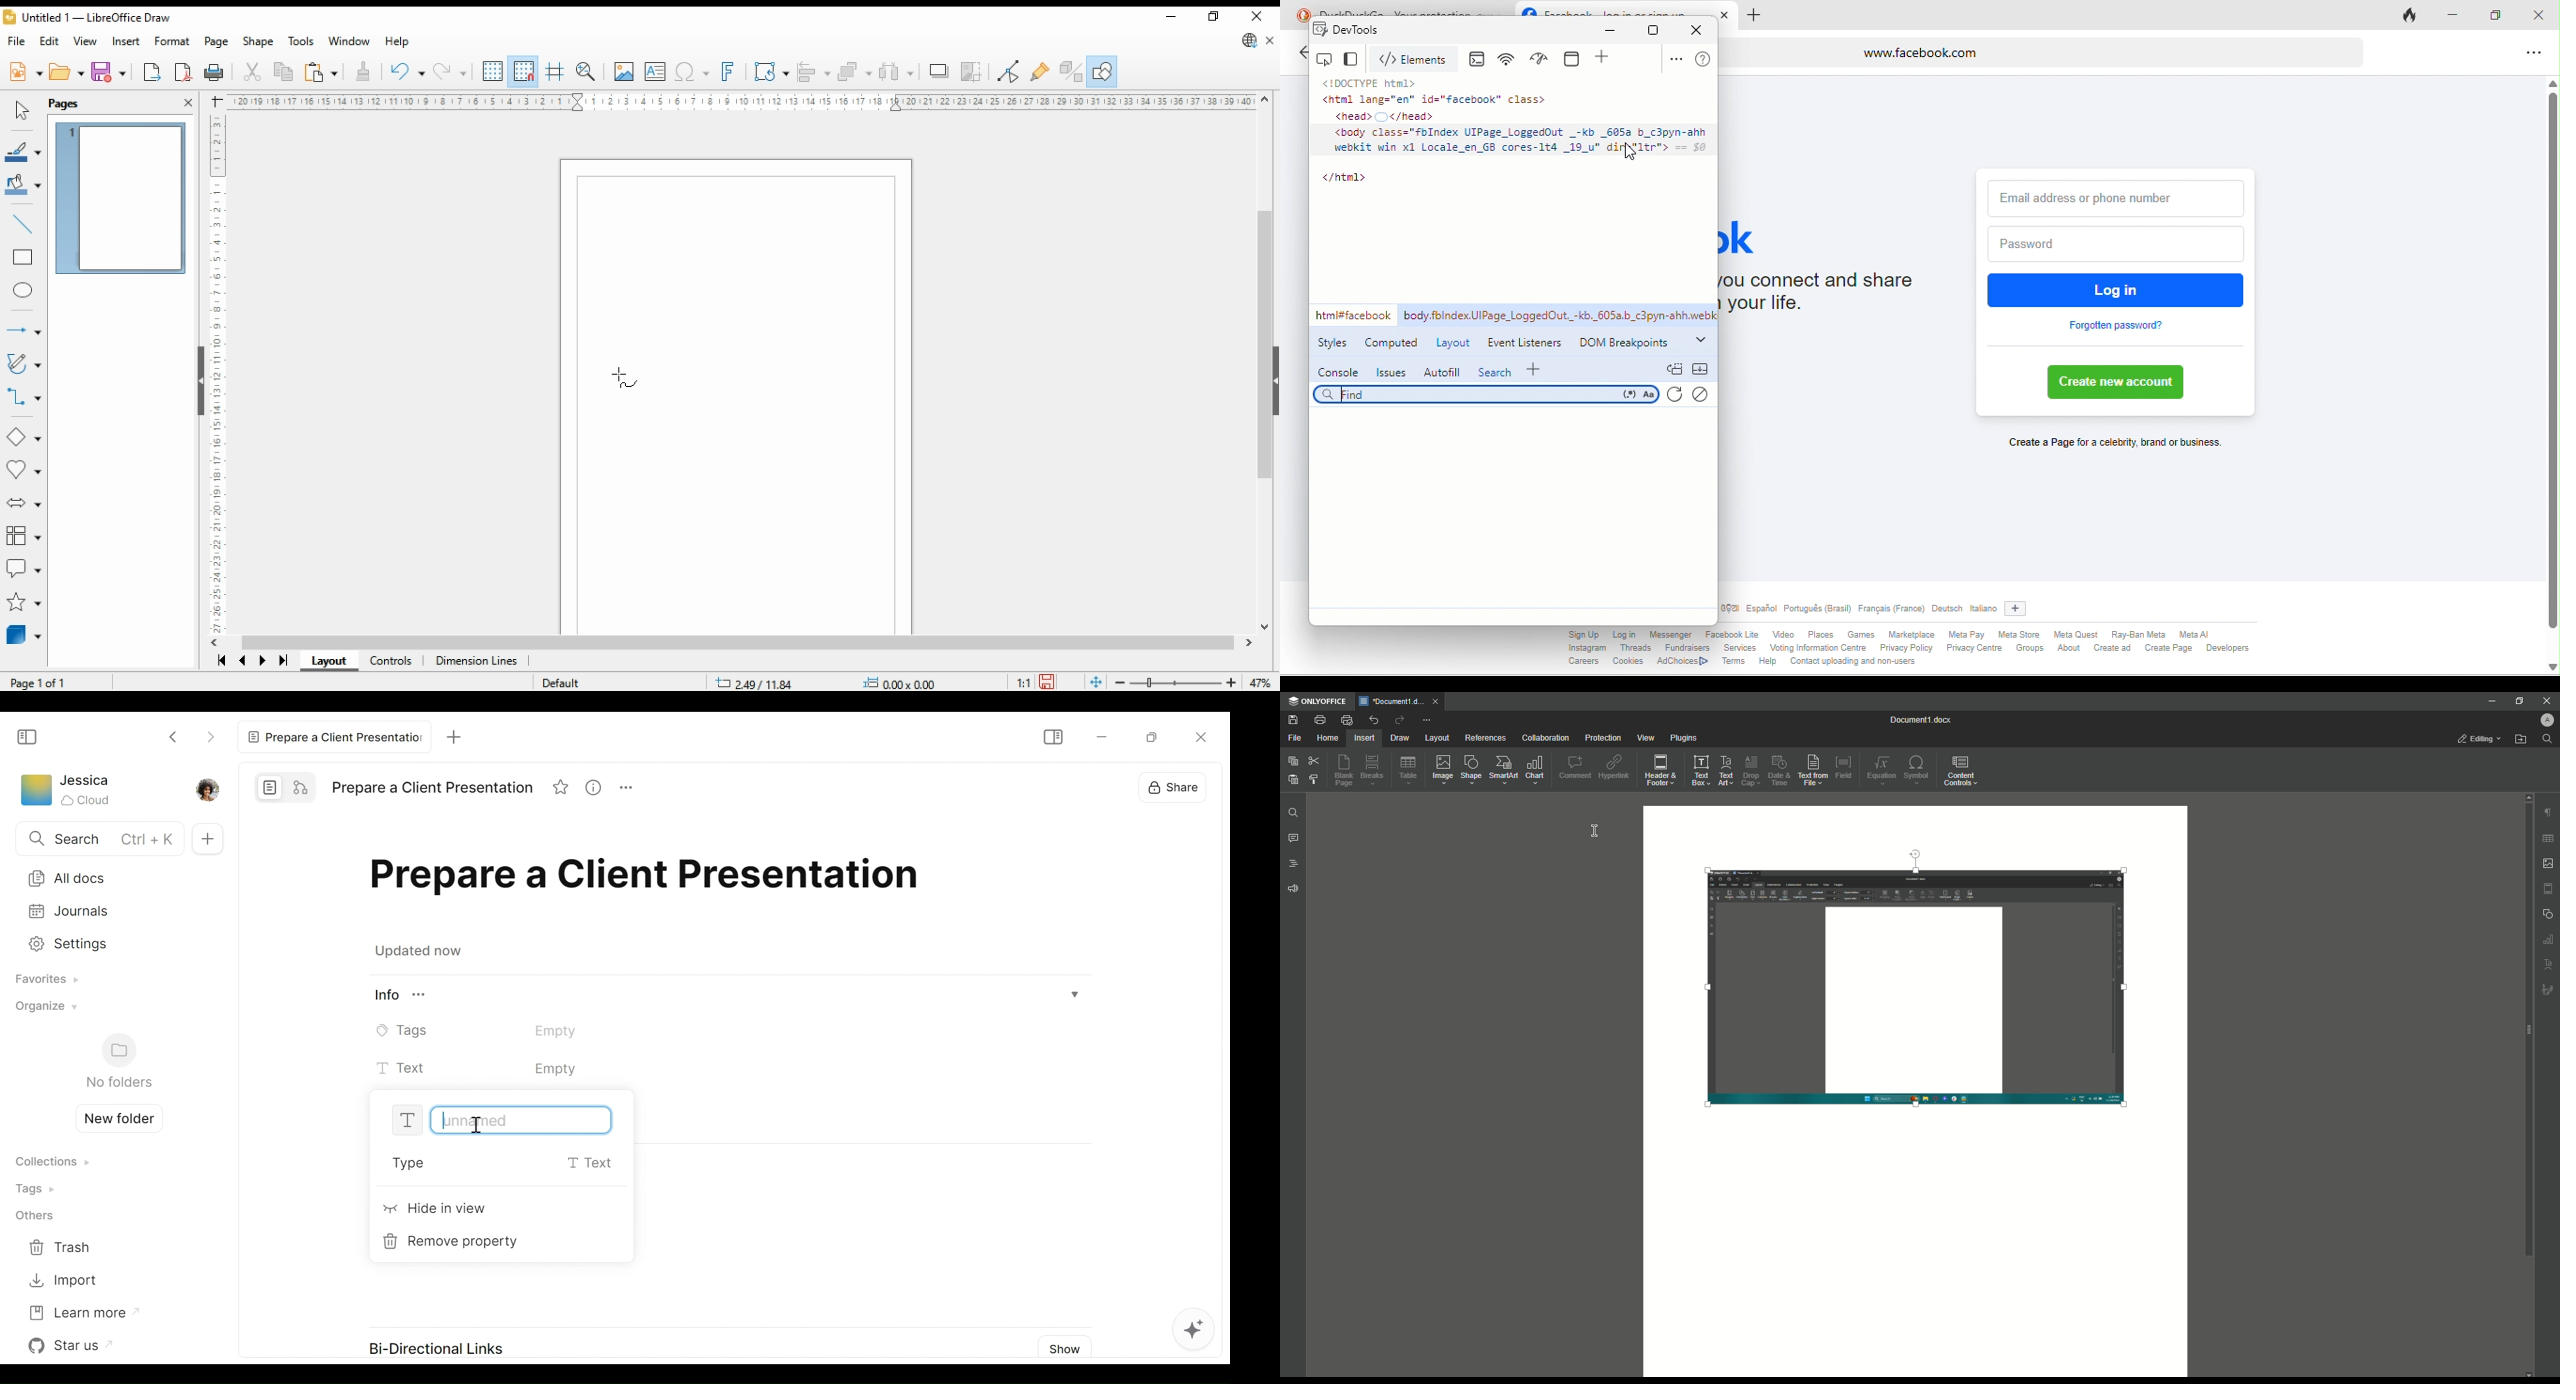  I want to click on network, so click(1510, 60).